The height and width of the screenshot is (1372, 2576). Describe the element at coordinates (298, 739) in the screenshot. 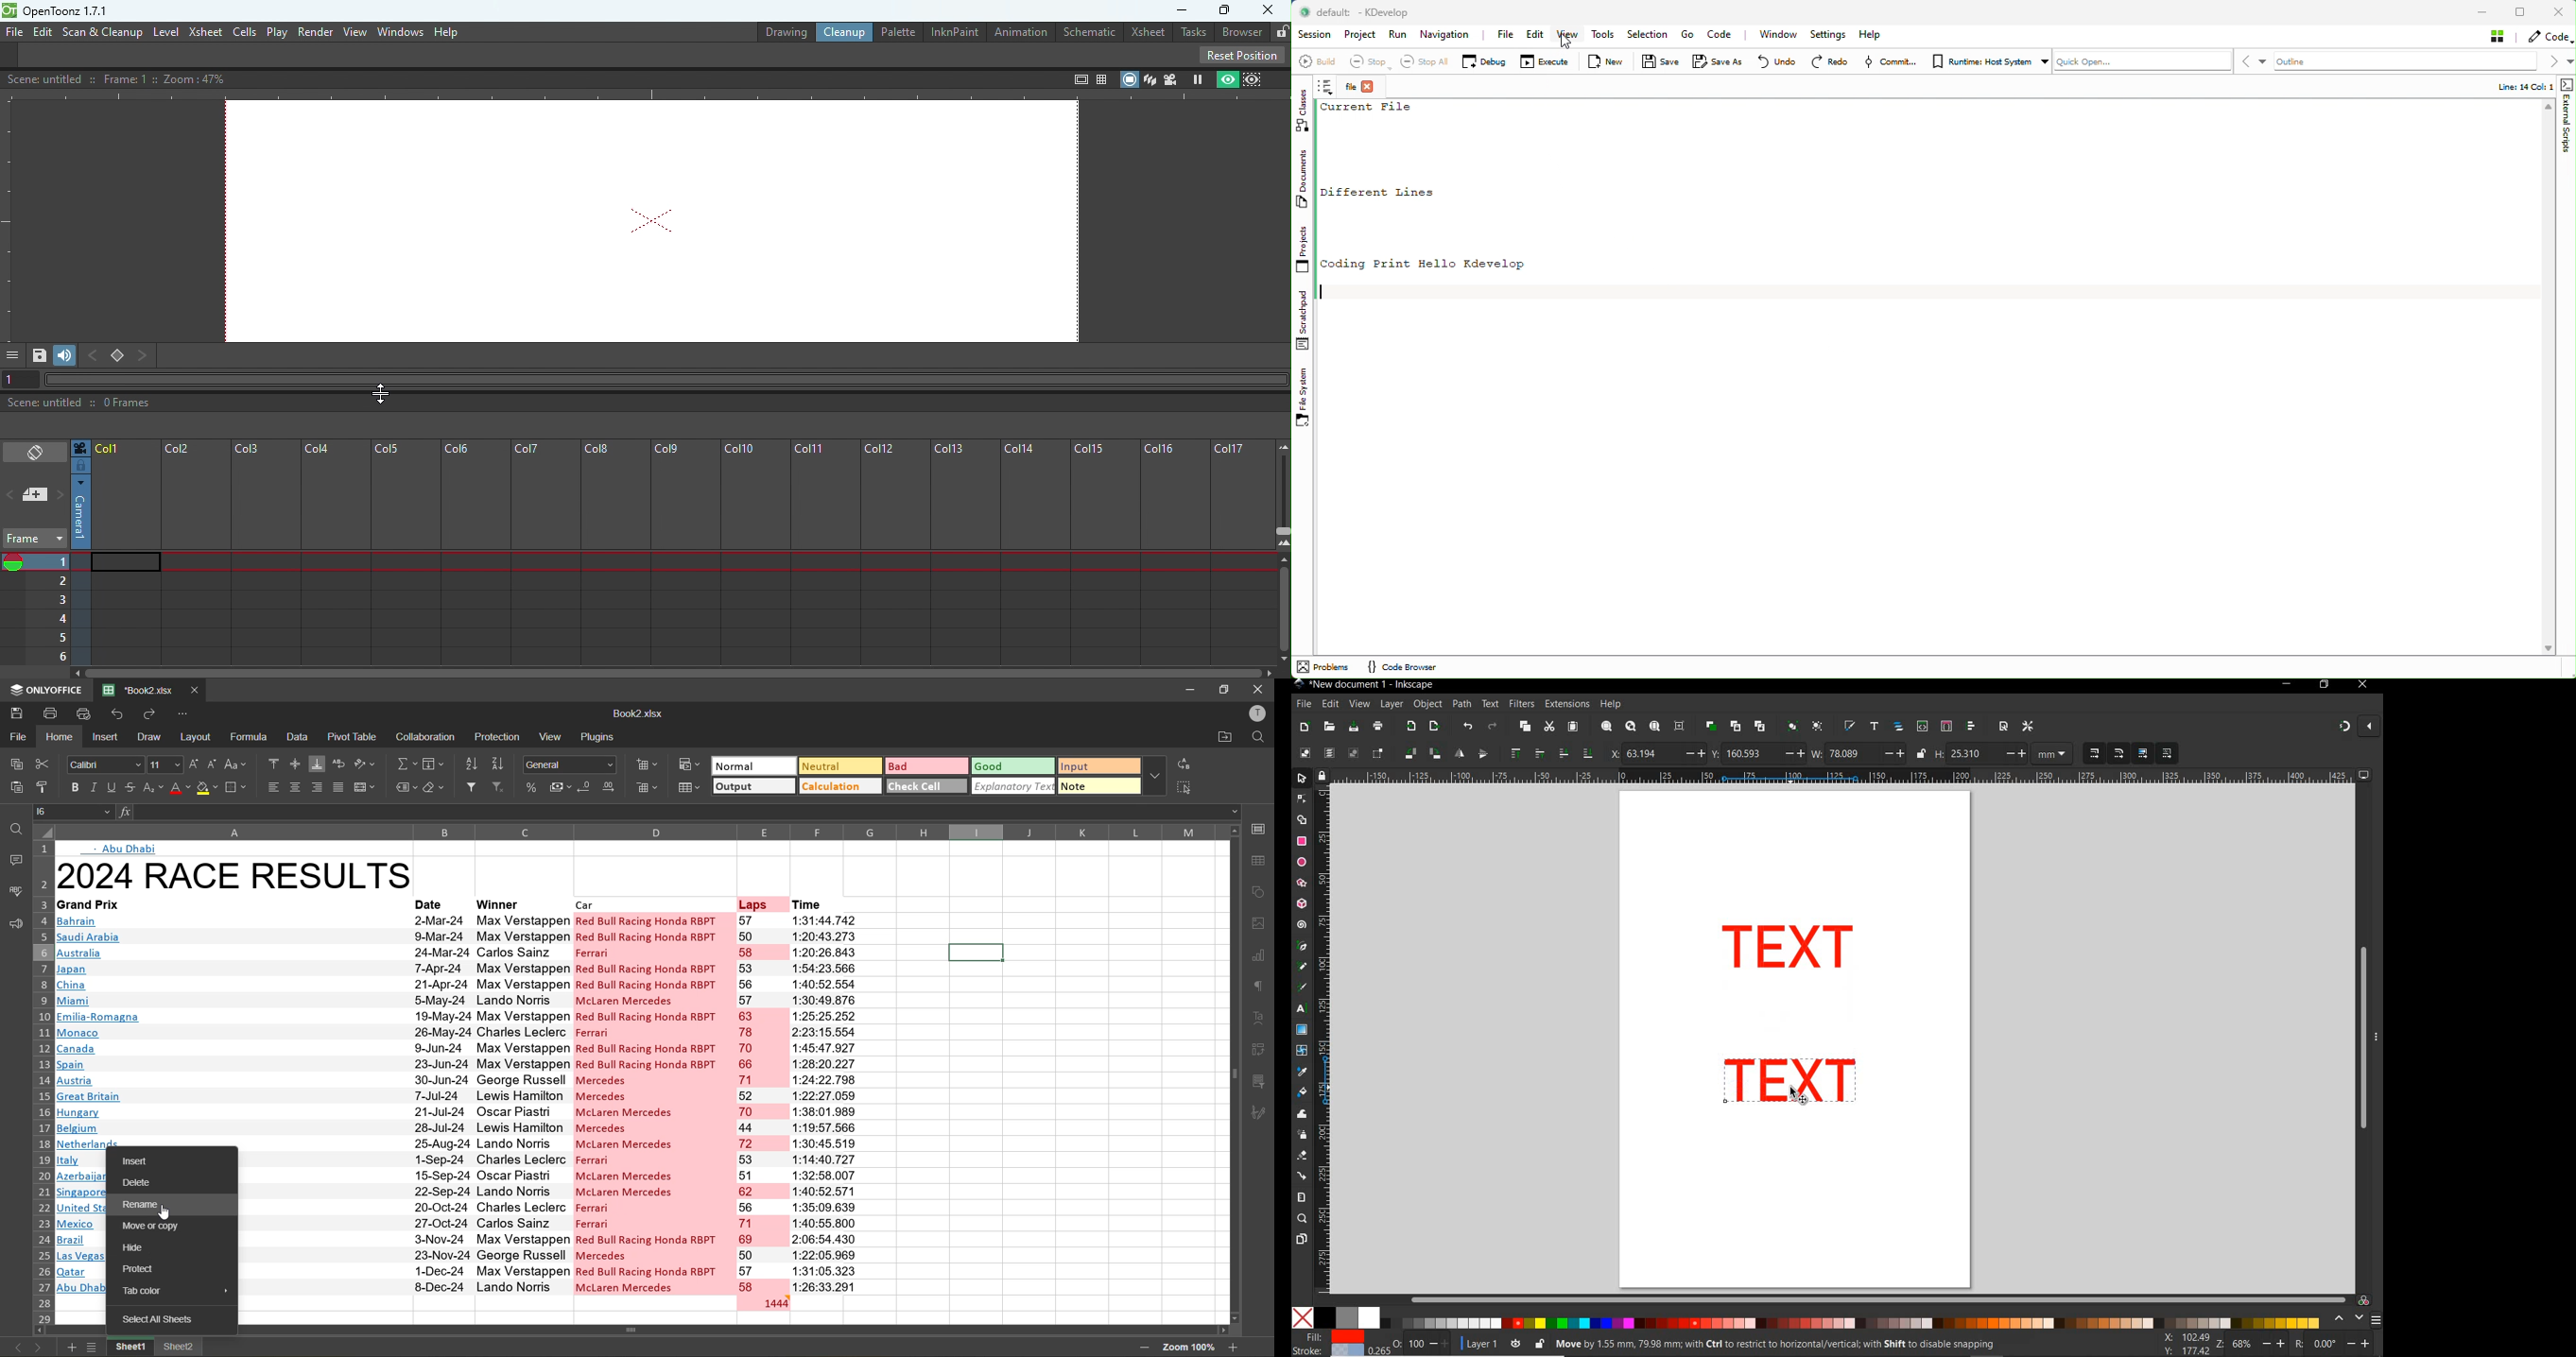

I see `data` at that location.